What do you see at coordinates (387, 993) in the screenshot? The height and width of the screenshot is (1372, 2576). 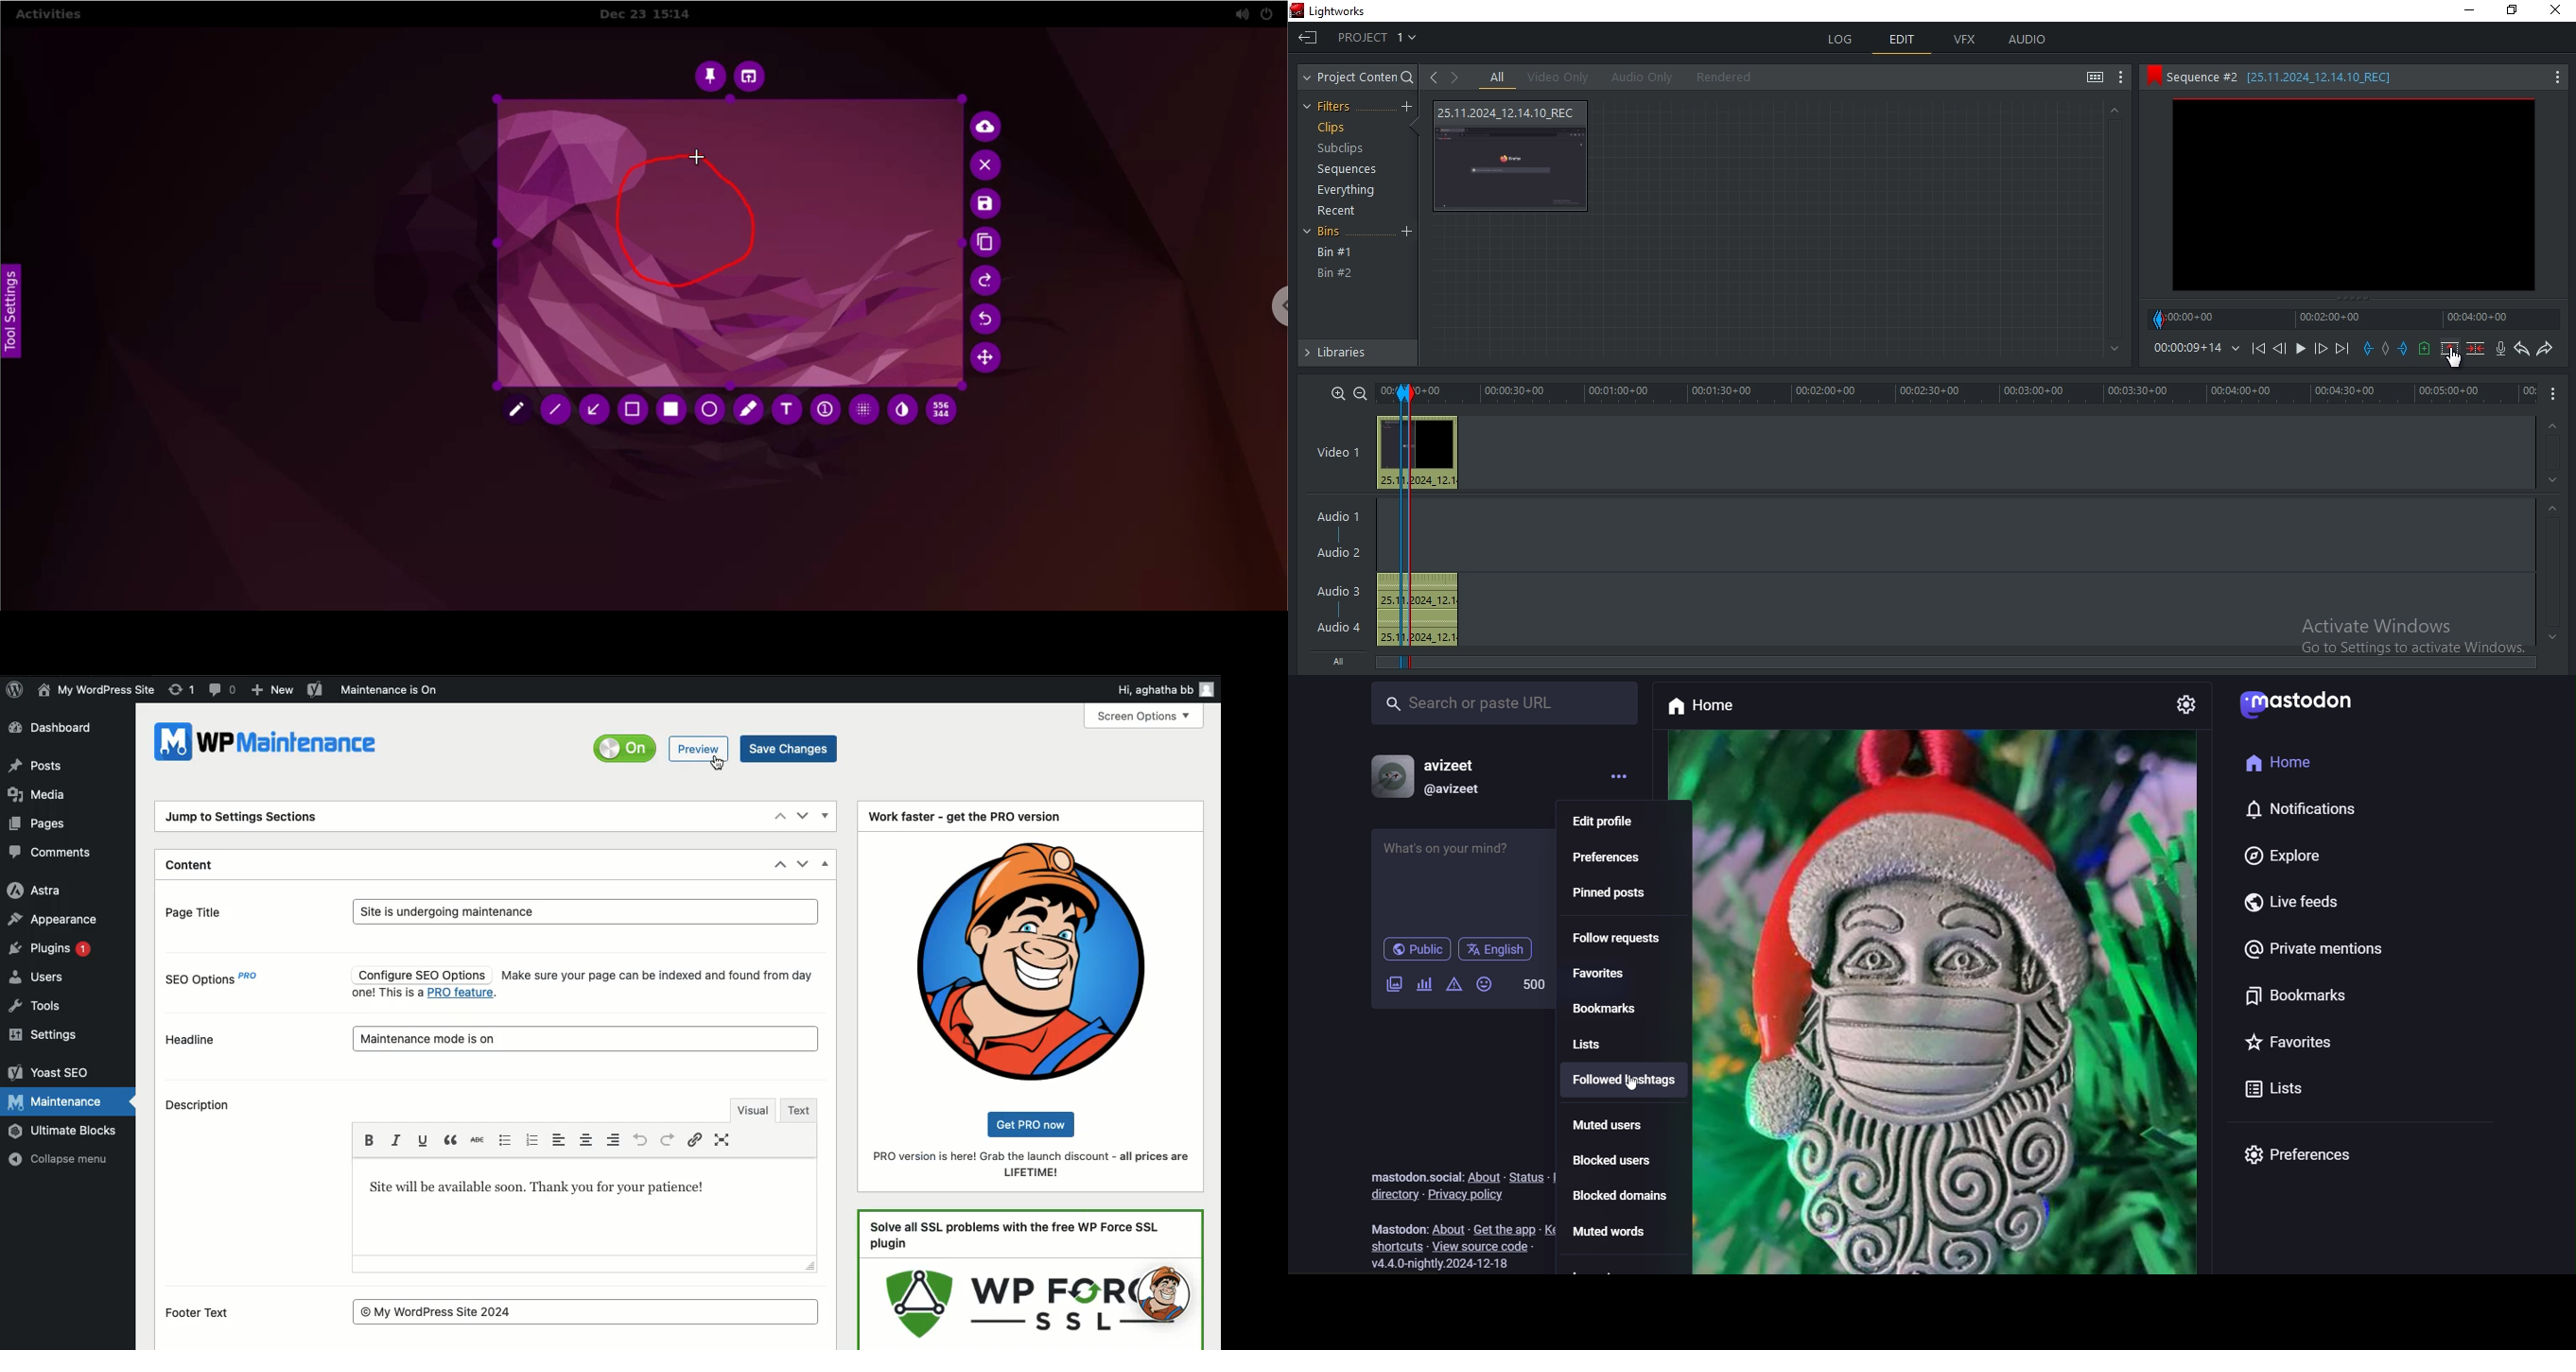 I see `one! This is a` at bounding box center [387, 993].